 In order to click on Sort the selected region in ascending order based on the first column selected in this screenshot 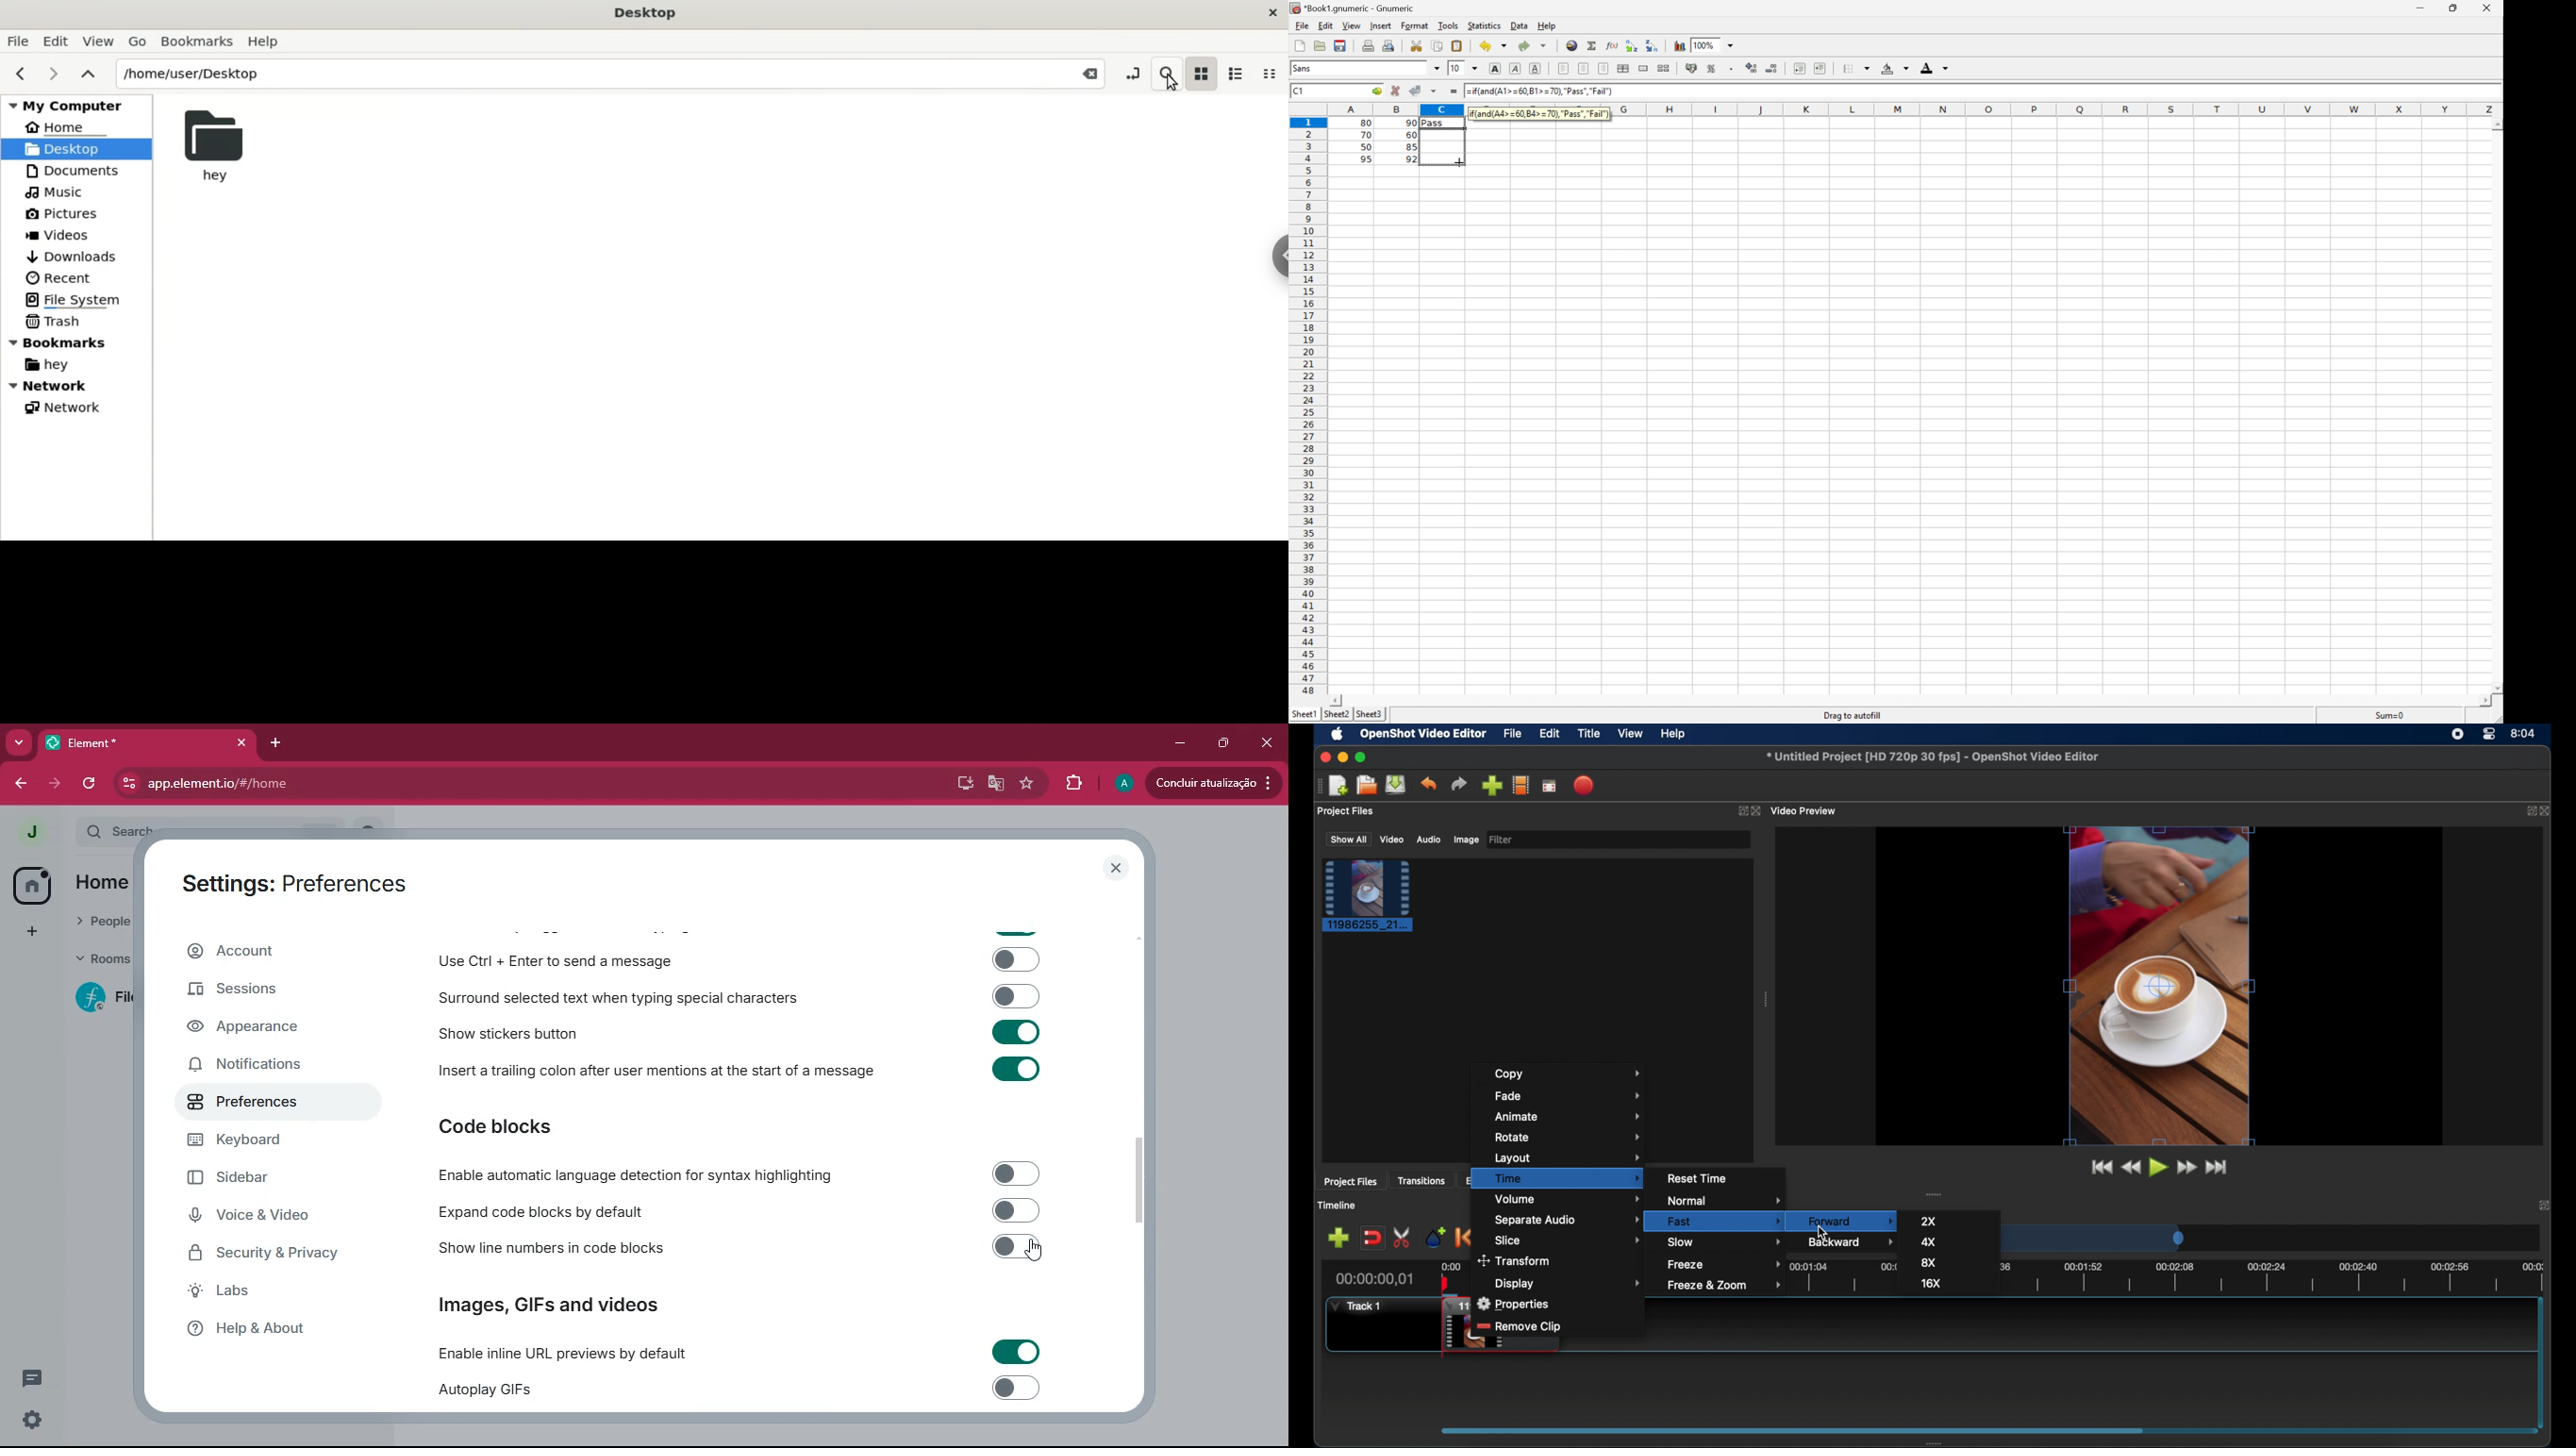, I will do `click(1631, 46)`.